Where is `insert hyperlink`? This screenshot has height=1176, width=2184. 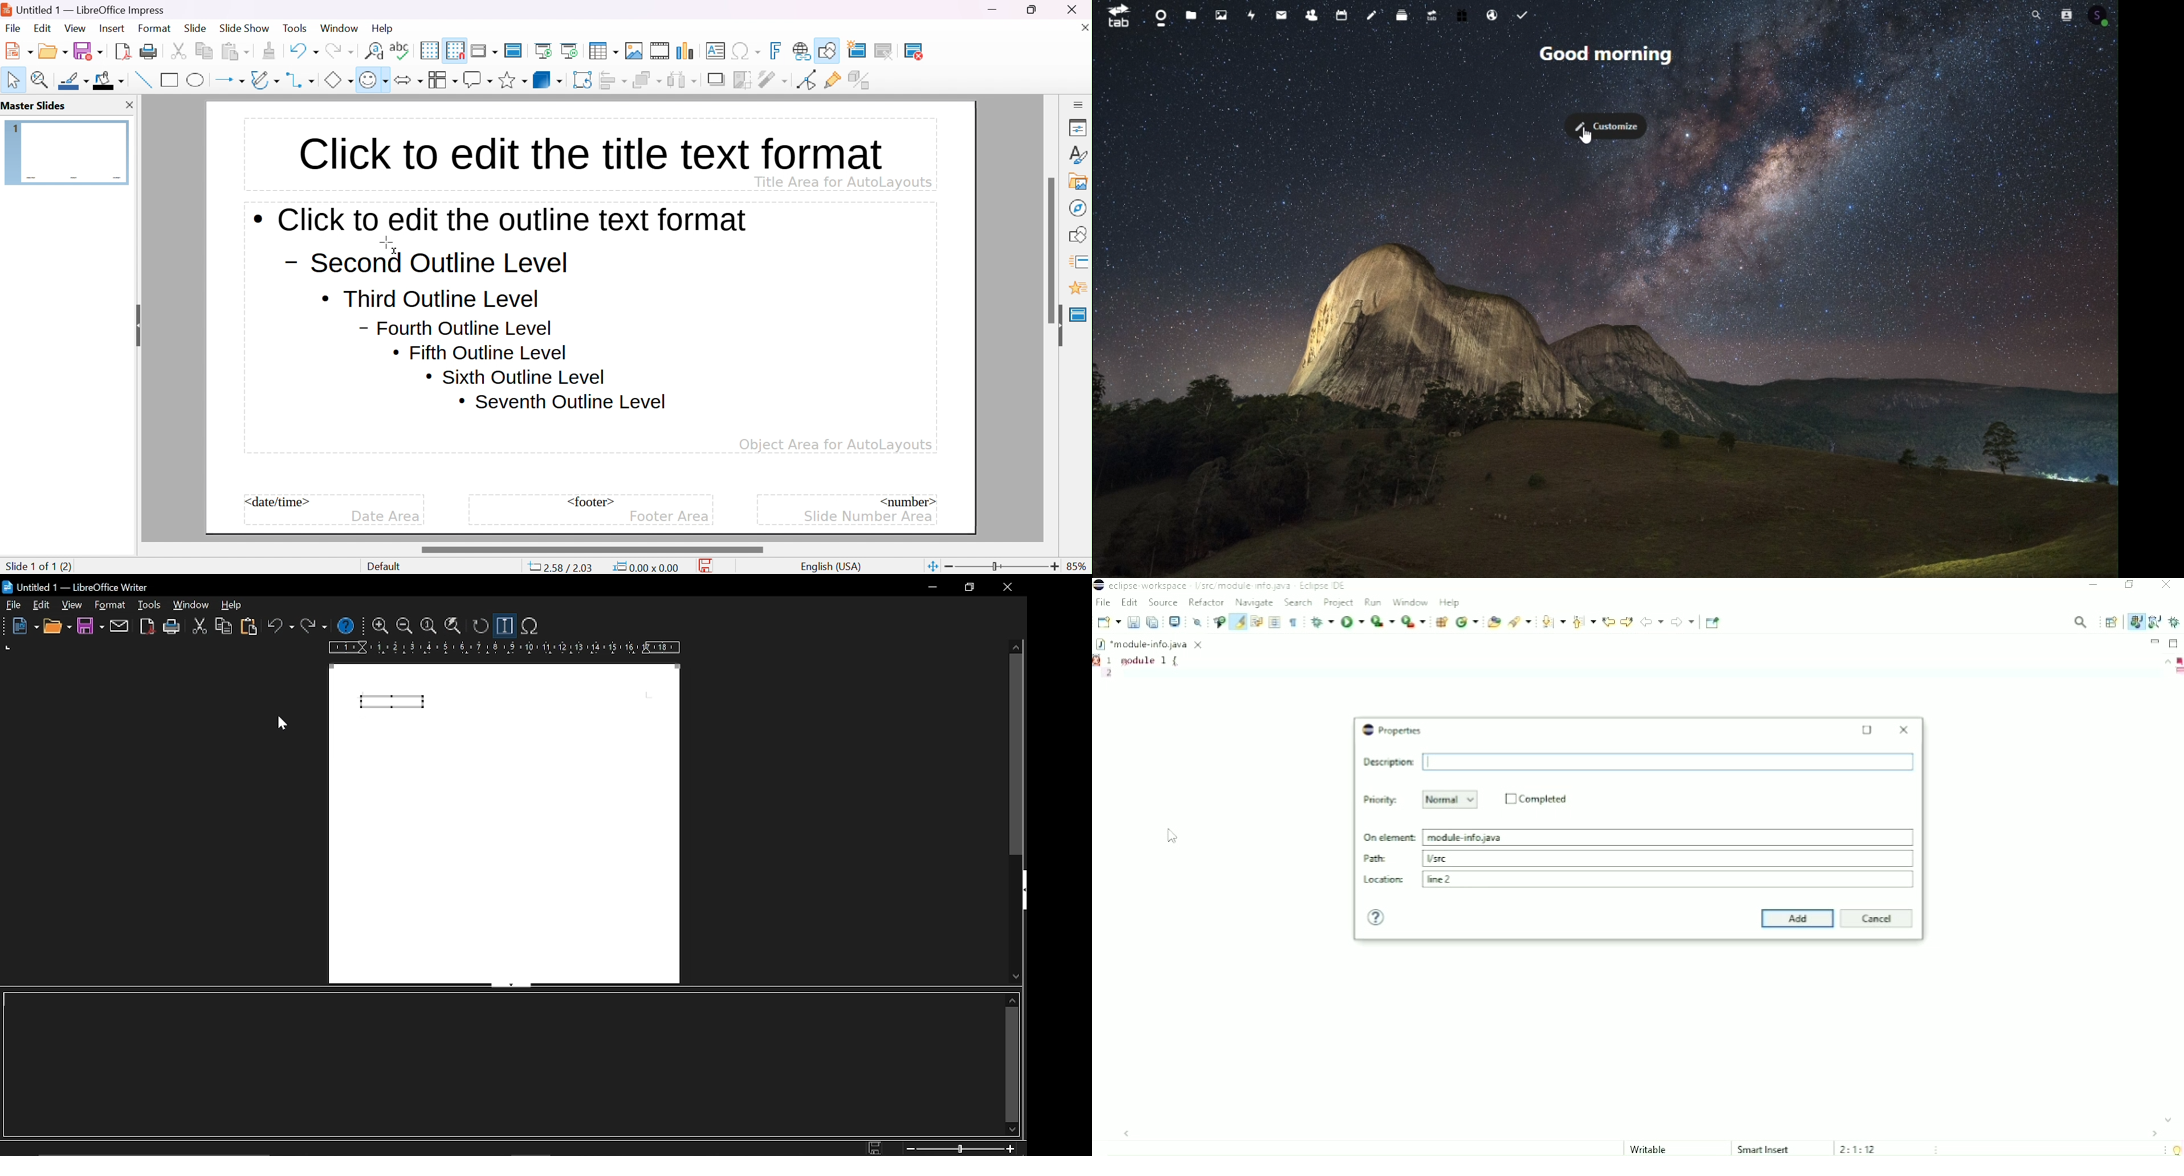
insert hyperlink is located at coordinates (802, 51).